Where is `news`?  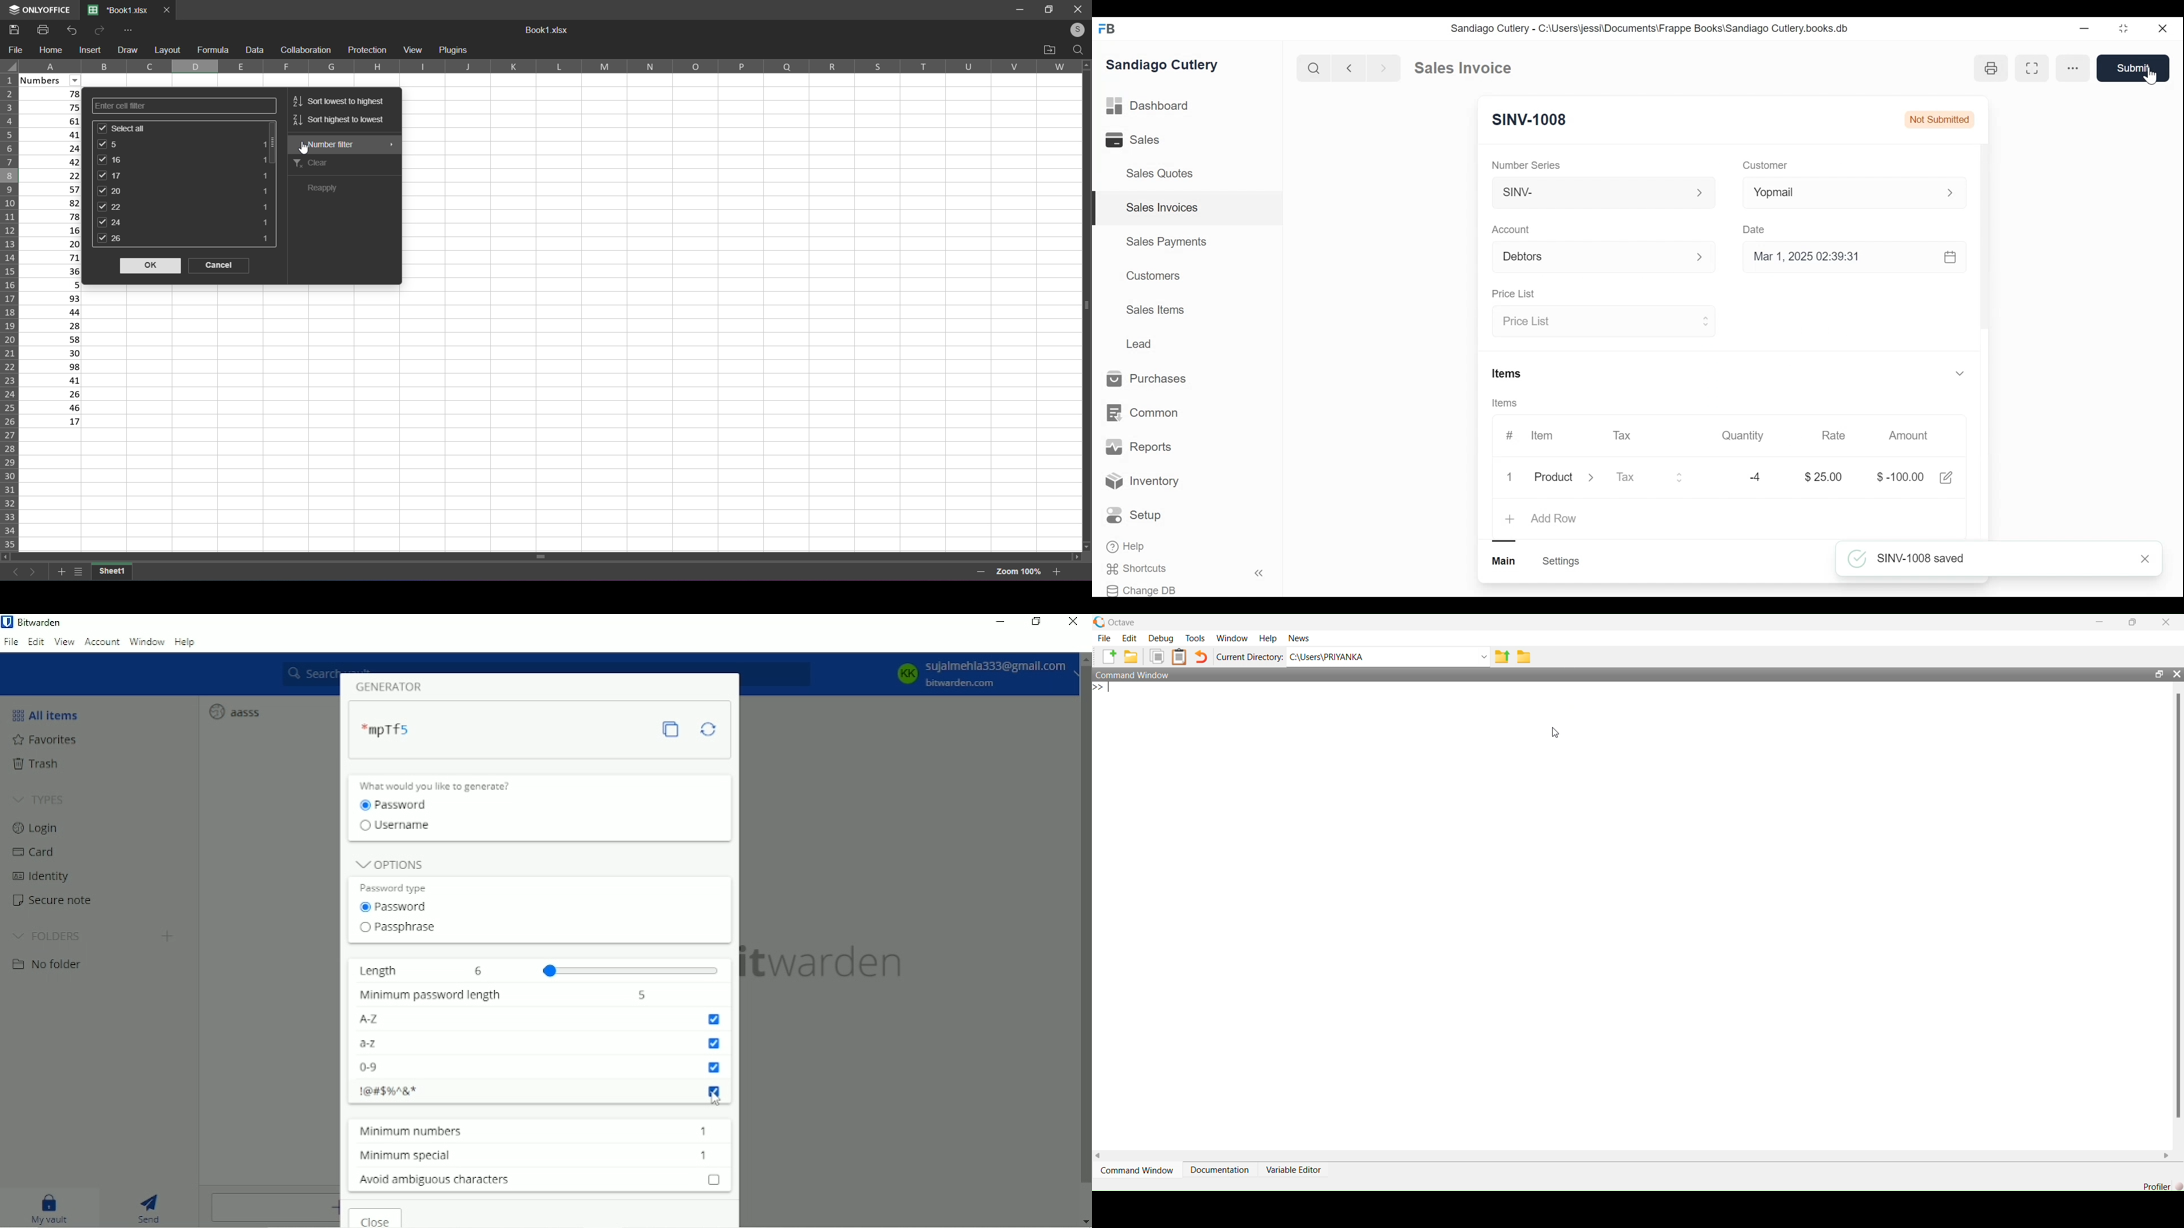 news is located at coordinates (1300, 638).